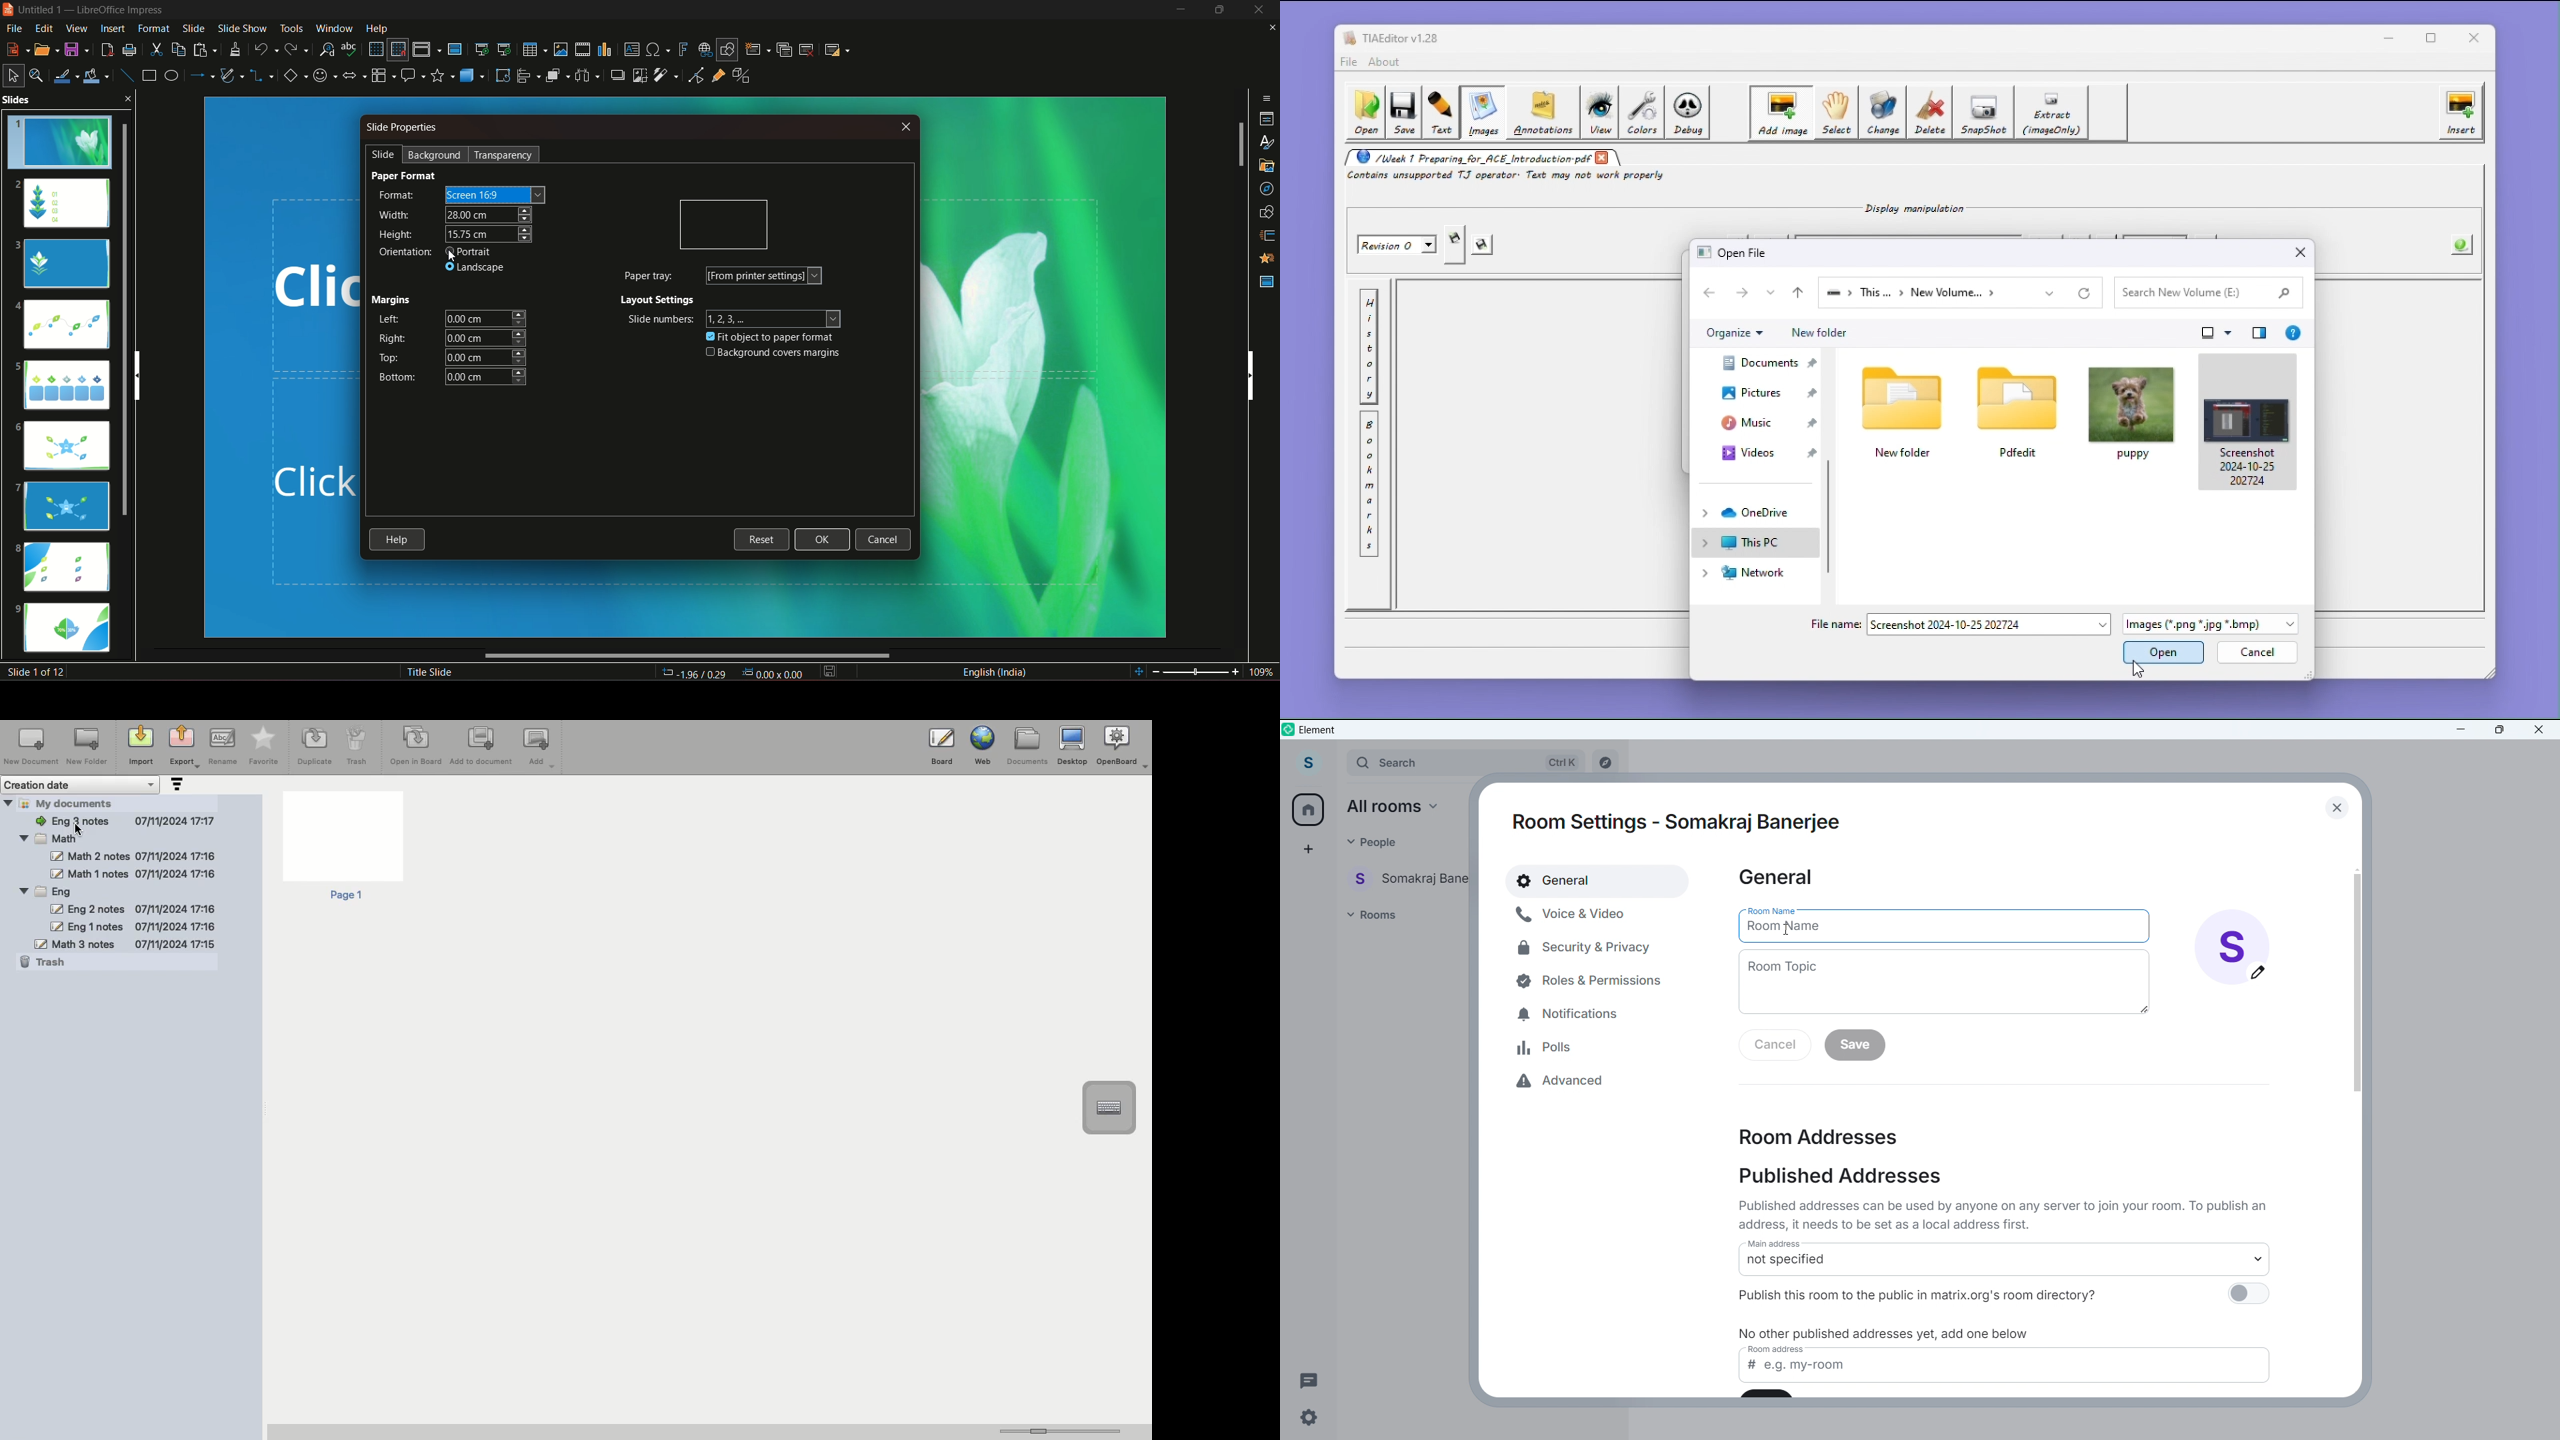 The height and width of the screenshot is (1456, 2576). What do you see at coordinates (457, 268) in the screenshot?
I see `cursor` at bounding box center [457, 268].